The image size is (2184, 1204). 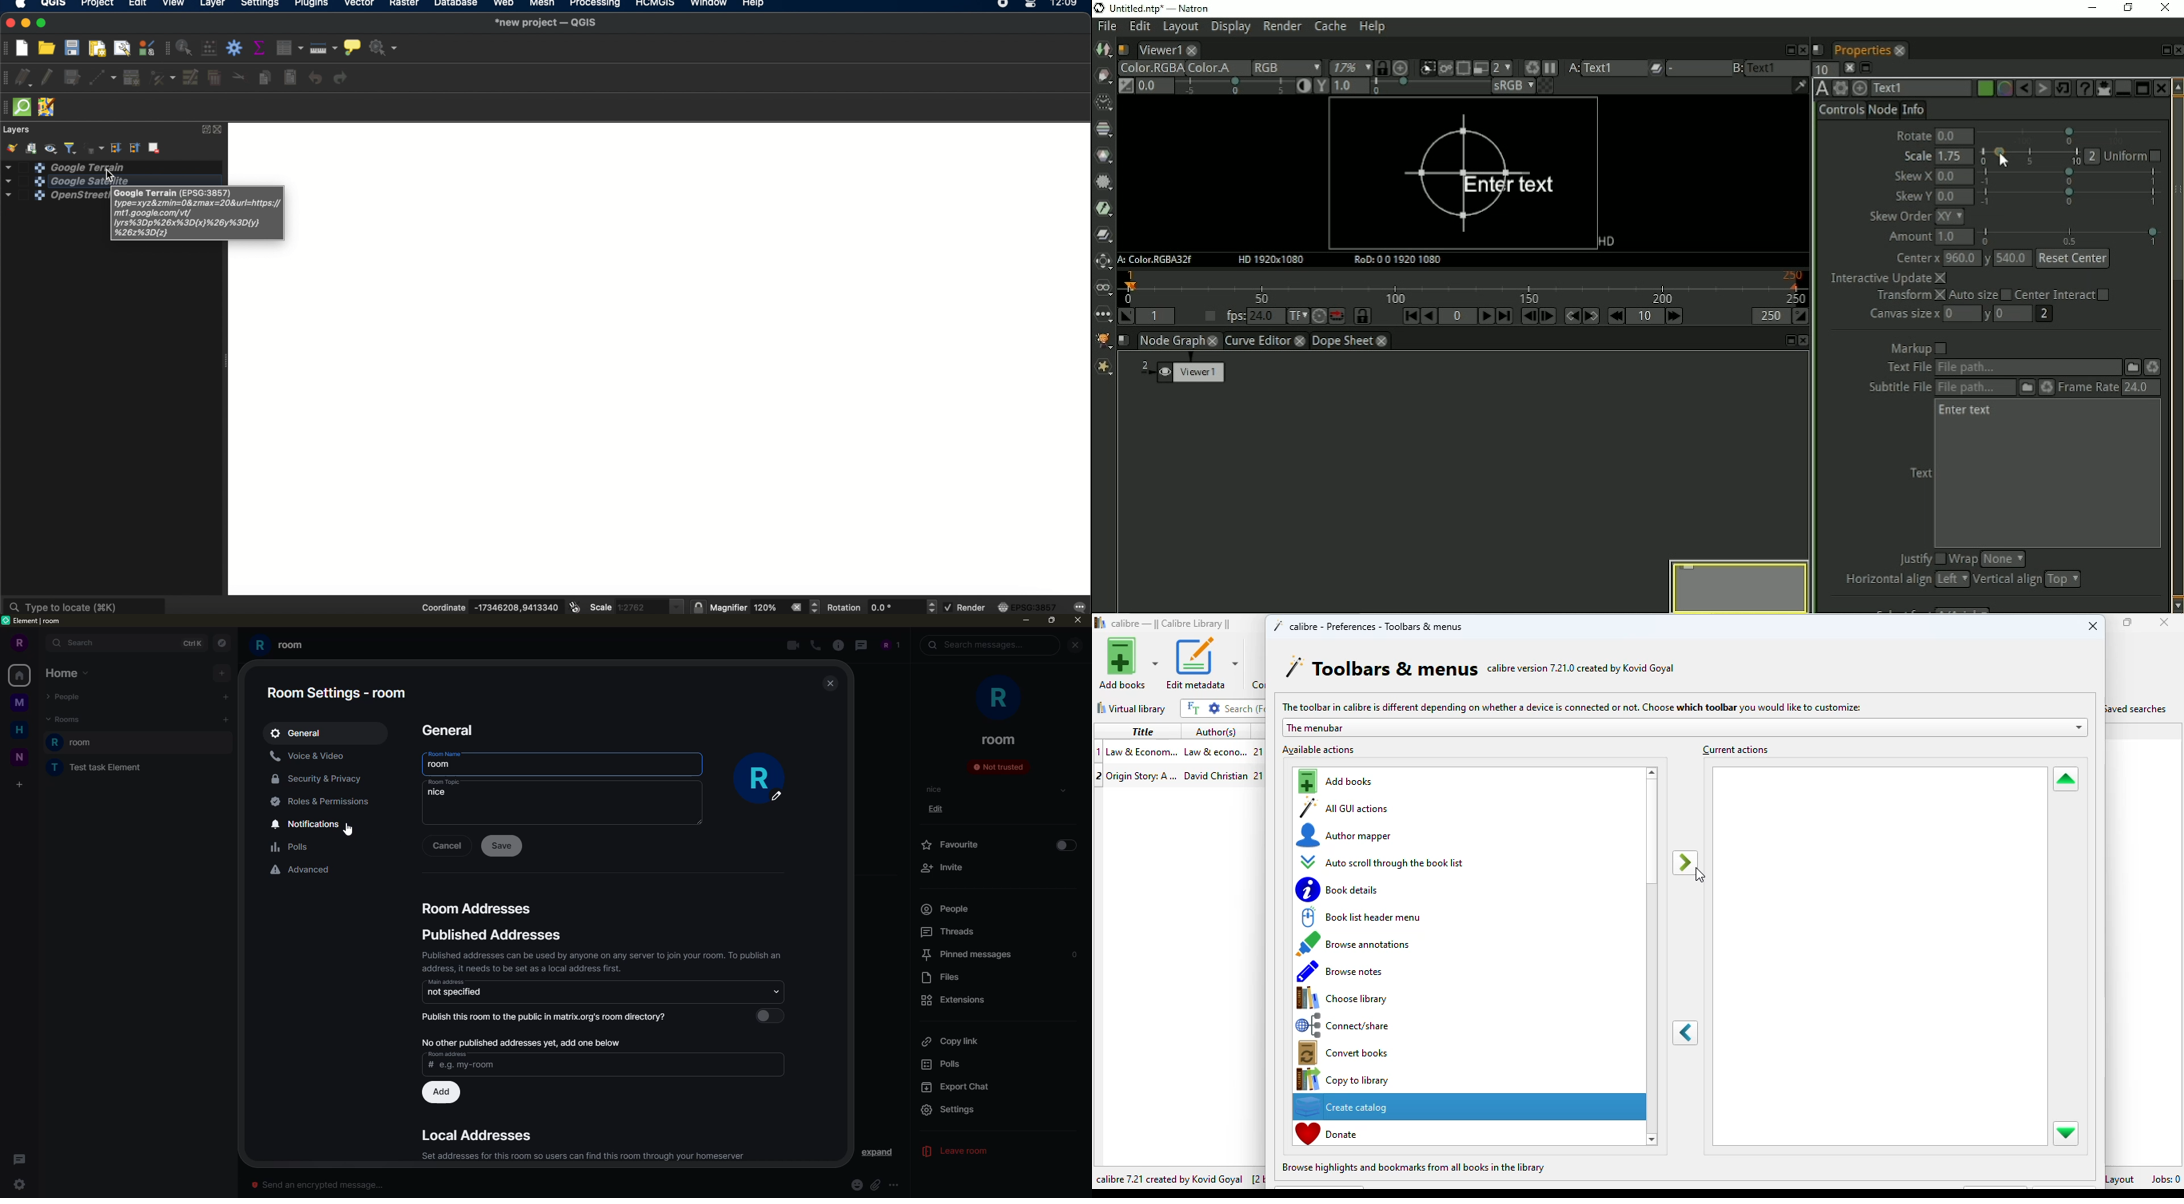 What do you see at coordinates (2164, 622) in the screenshot?
I see `close` at bounding box center [2164, 622].